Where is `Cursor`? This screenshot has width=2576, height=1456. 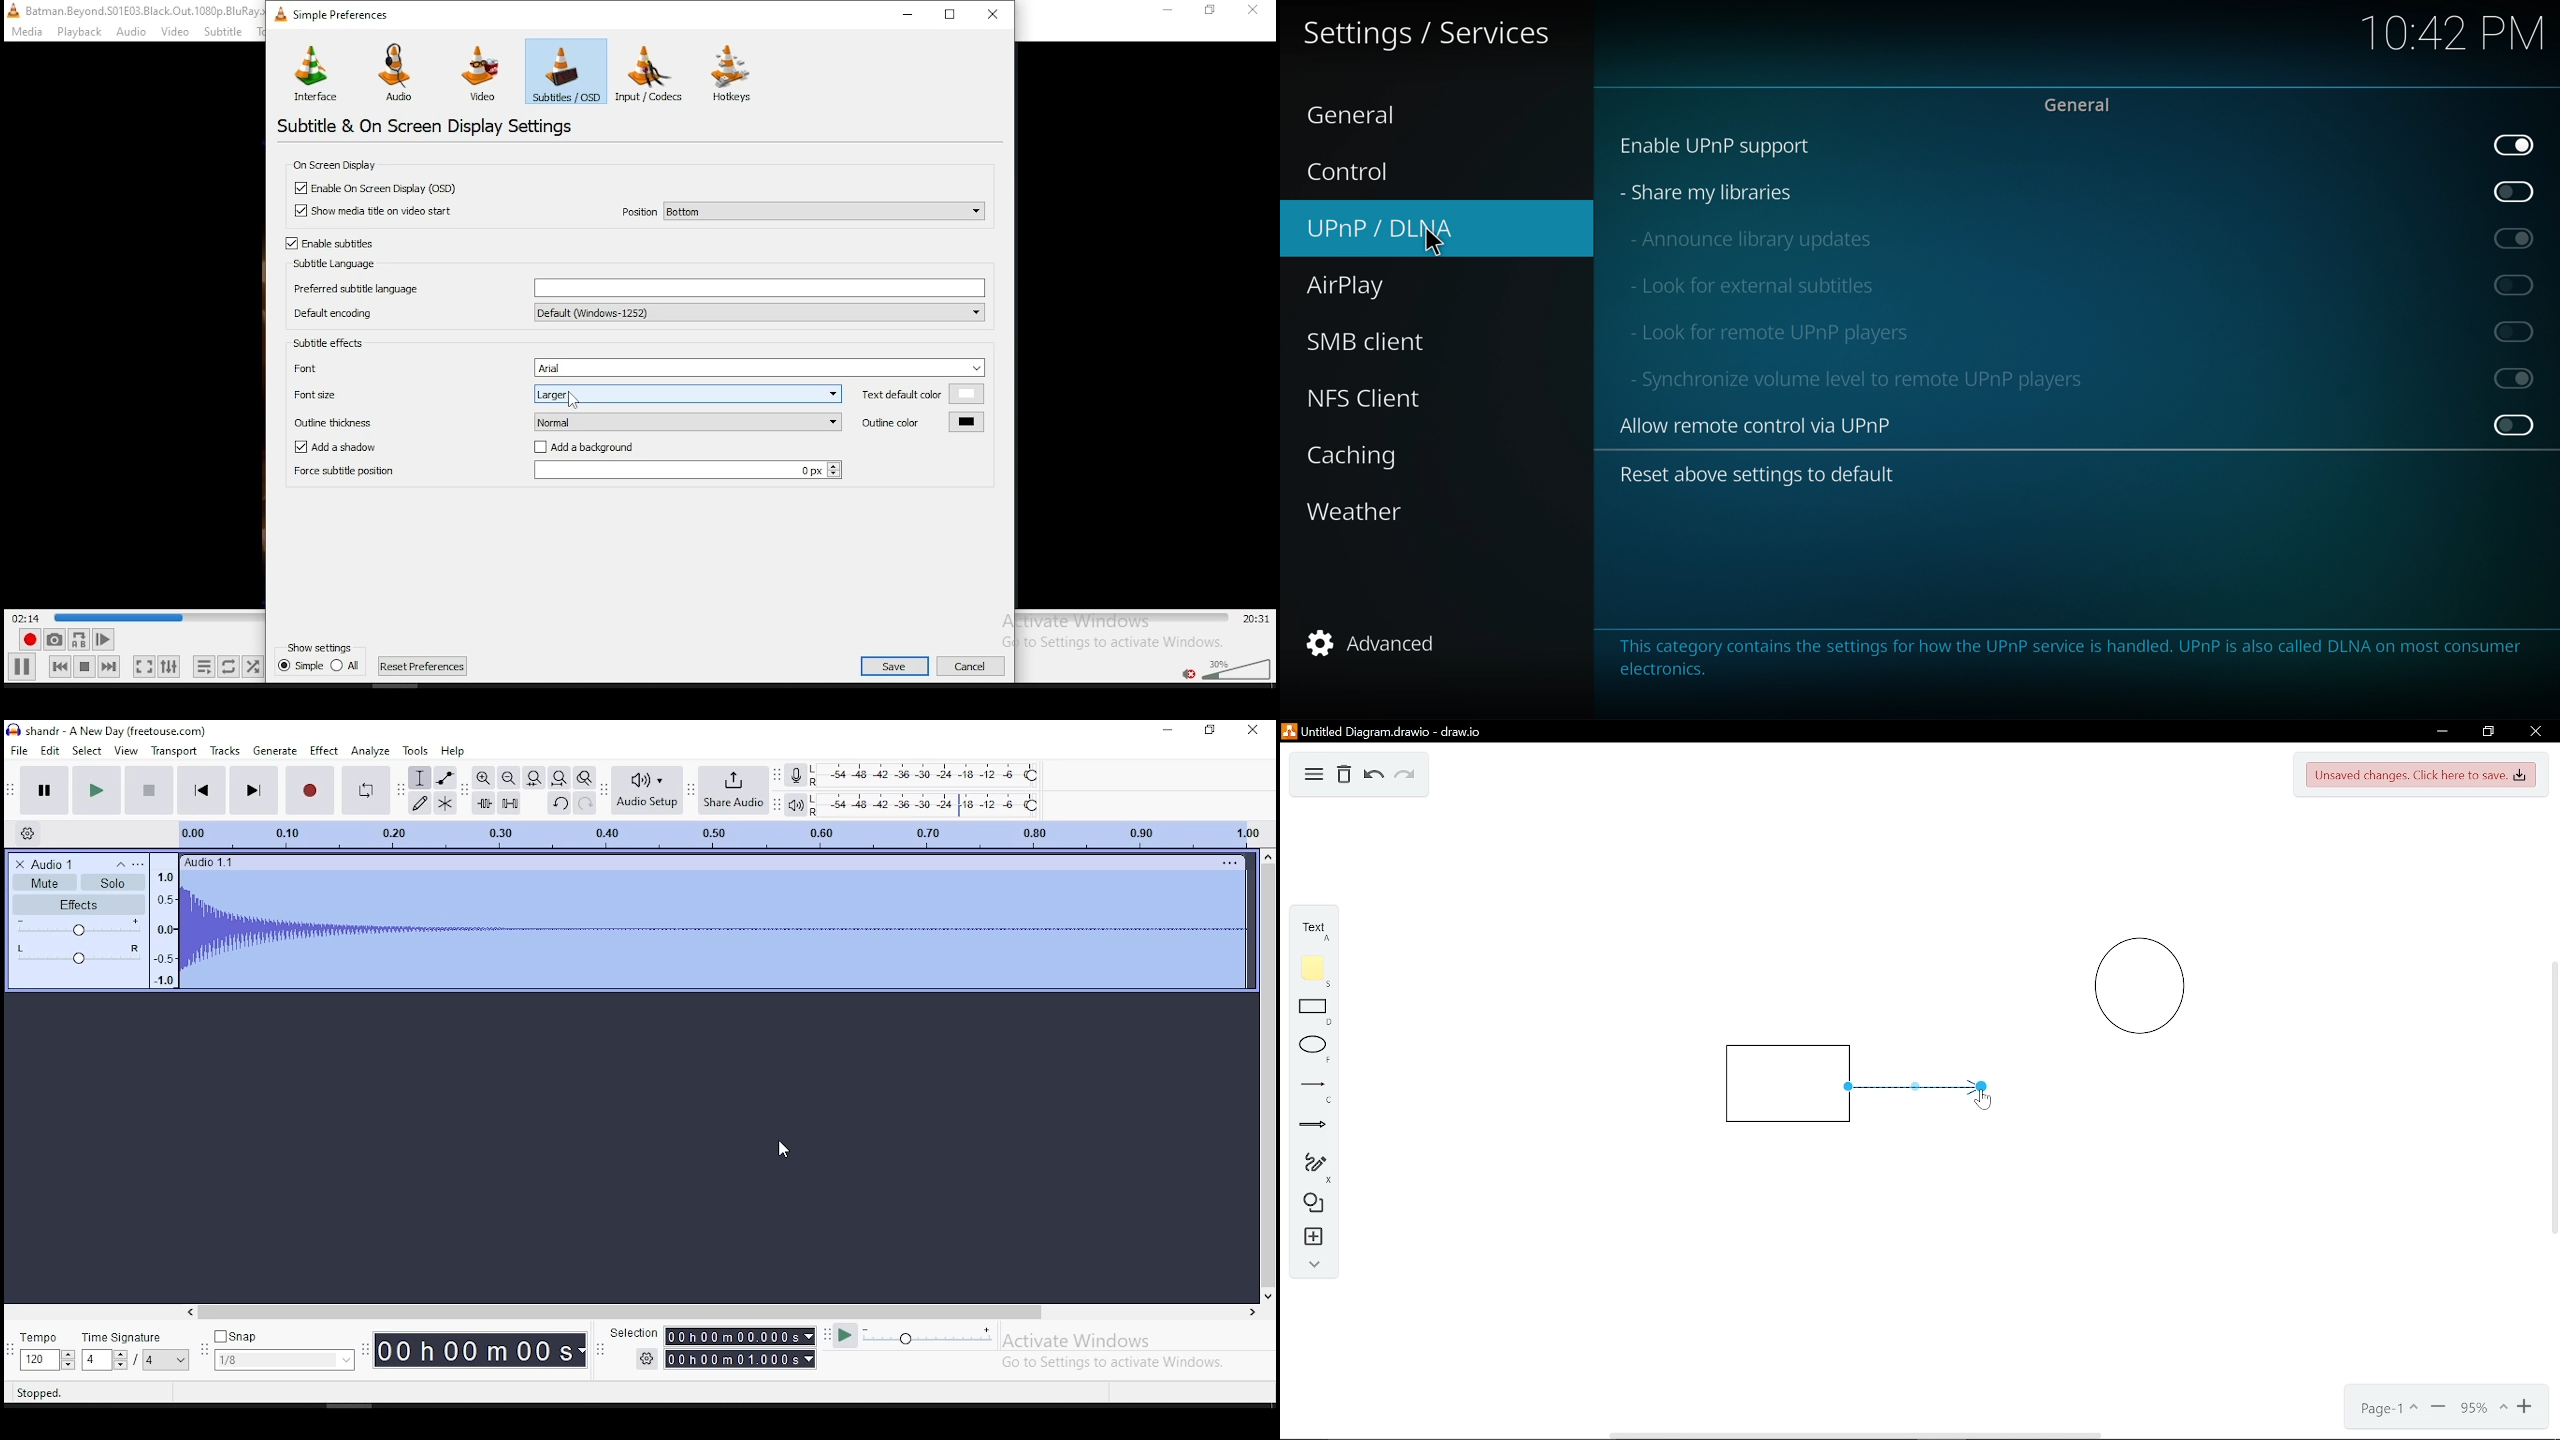
Cursor is located at coordinates (1984, 1100).